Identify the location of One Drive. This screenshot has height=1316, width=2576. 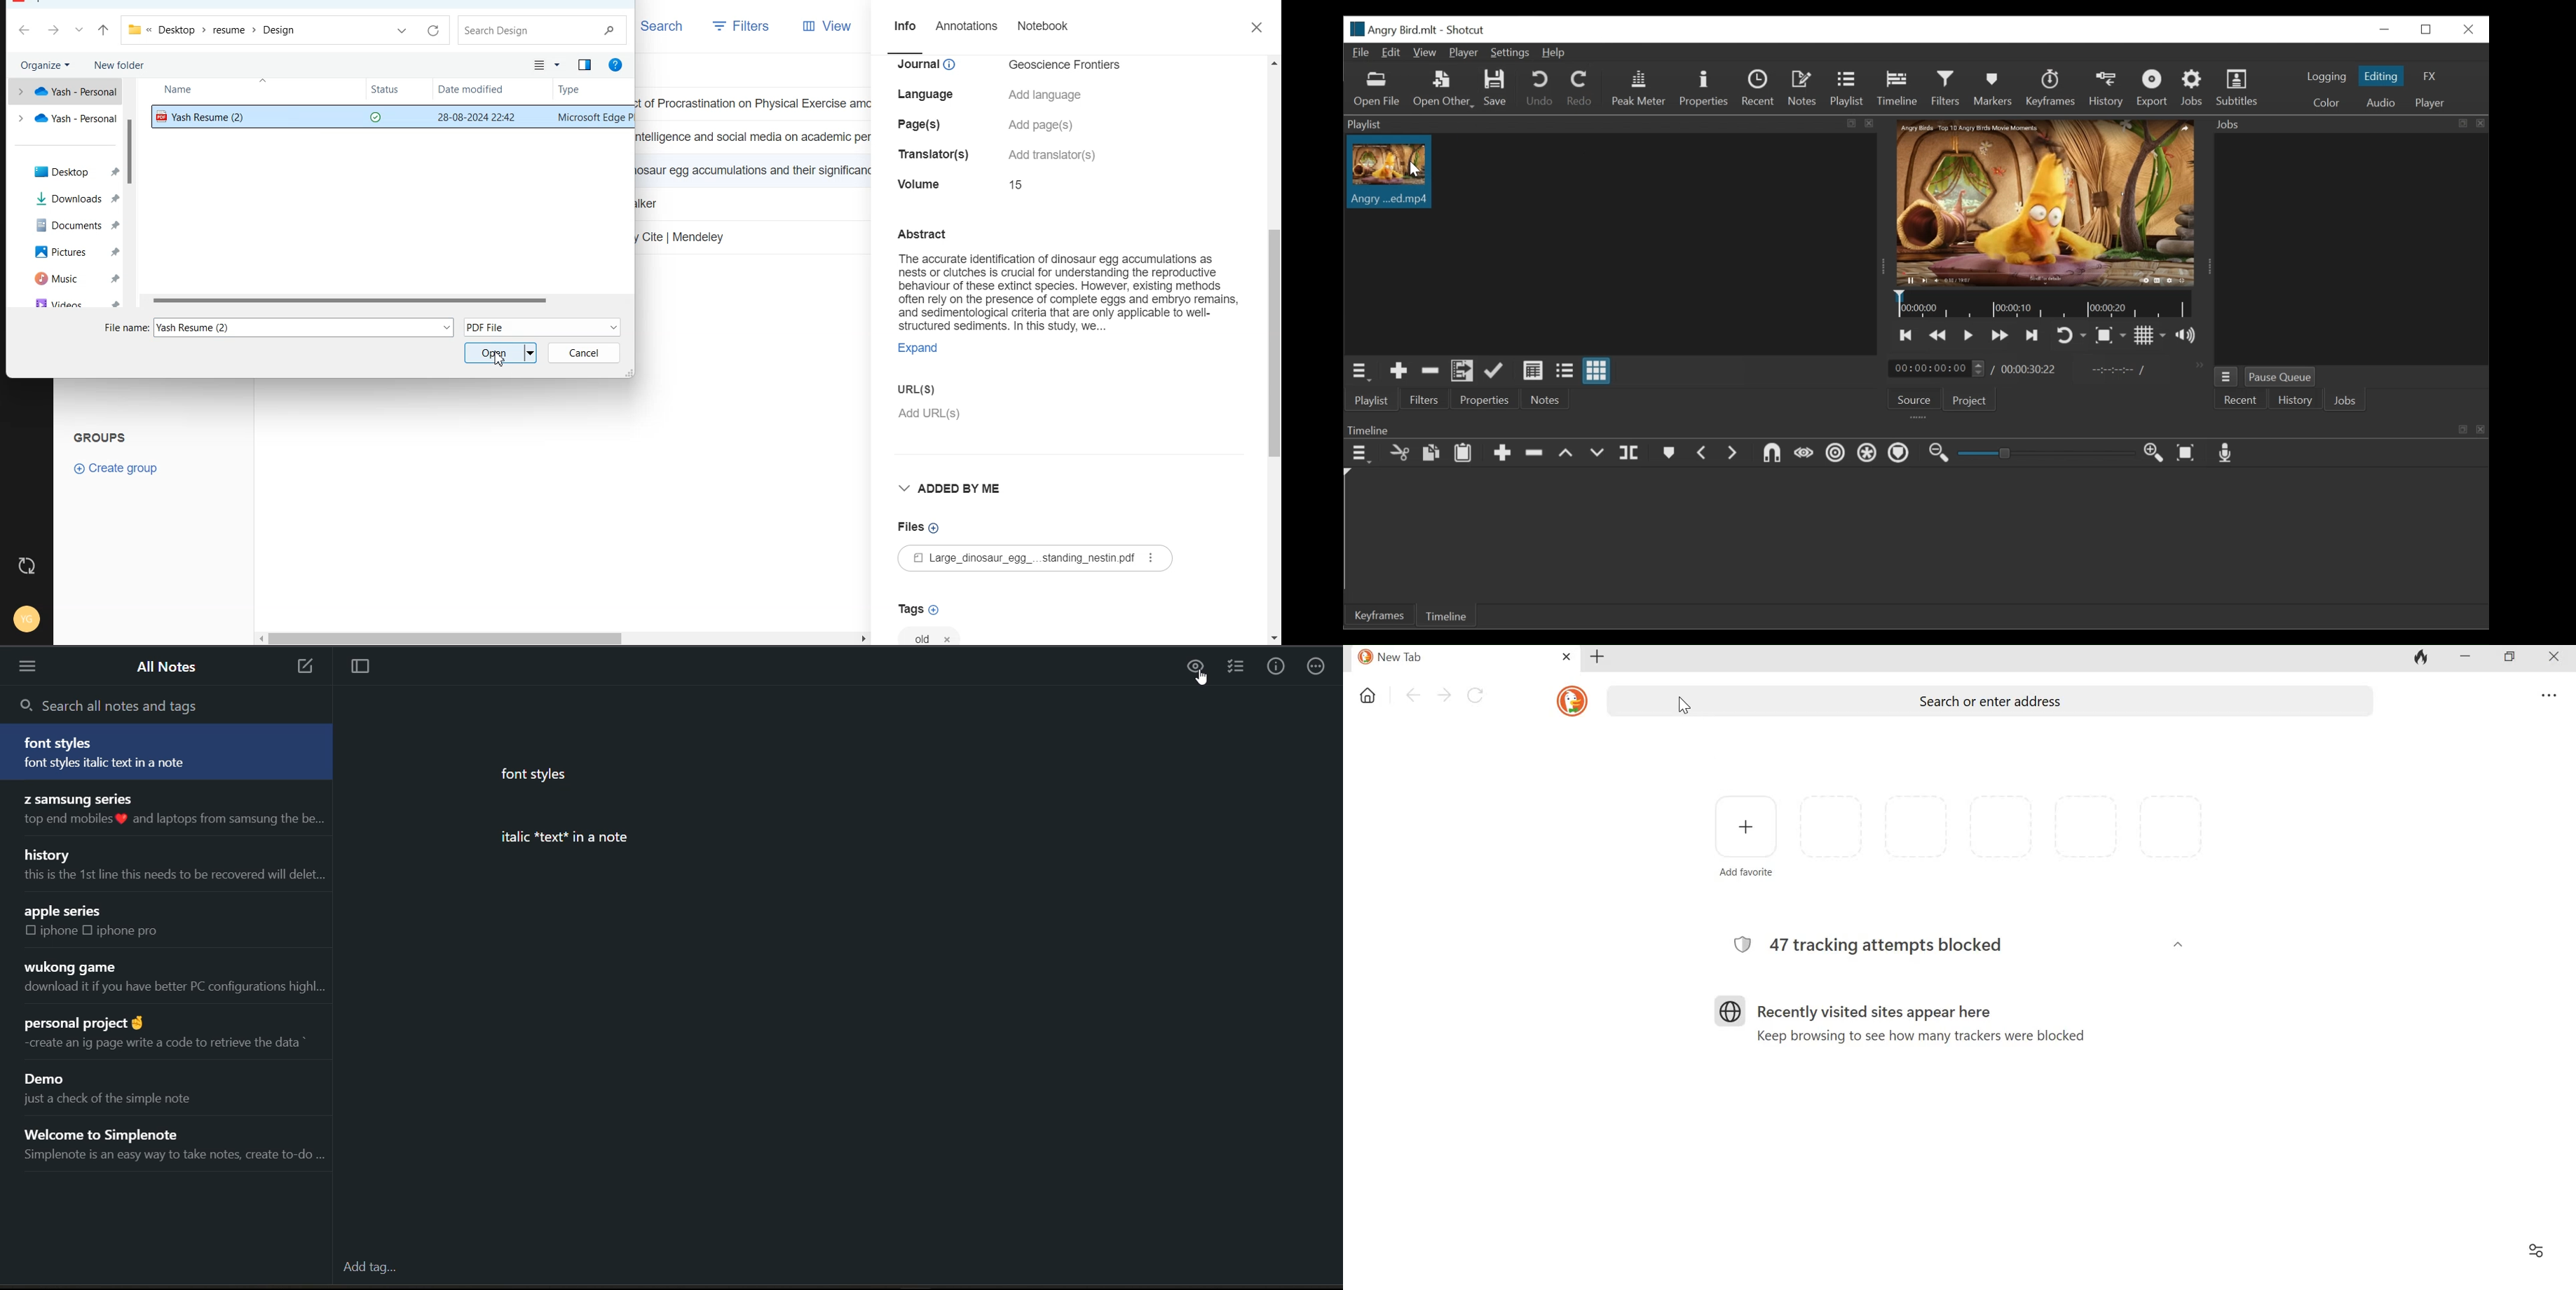
(64, 90).